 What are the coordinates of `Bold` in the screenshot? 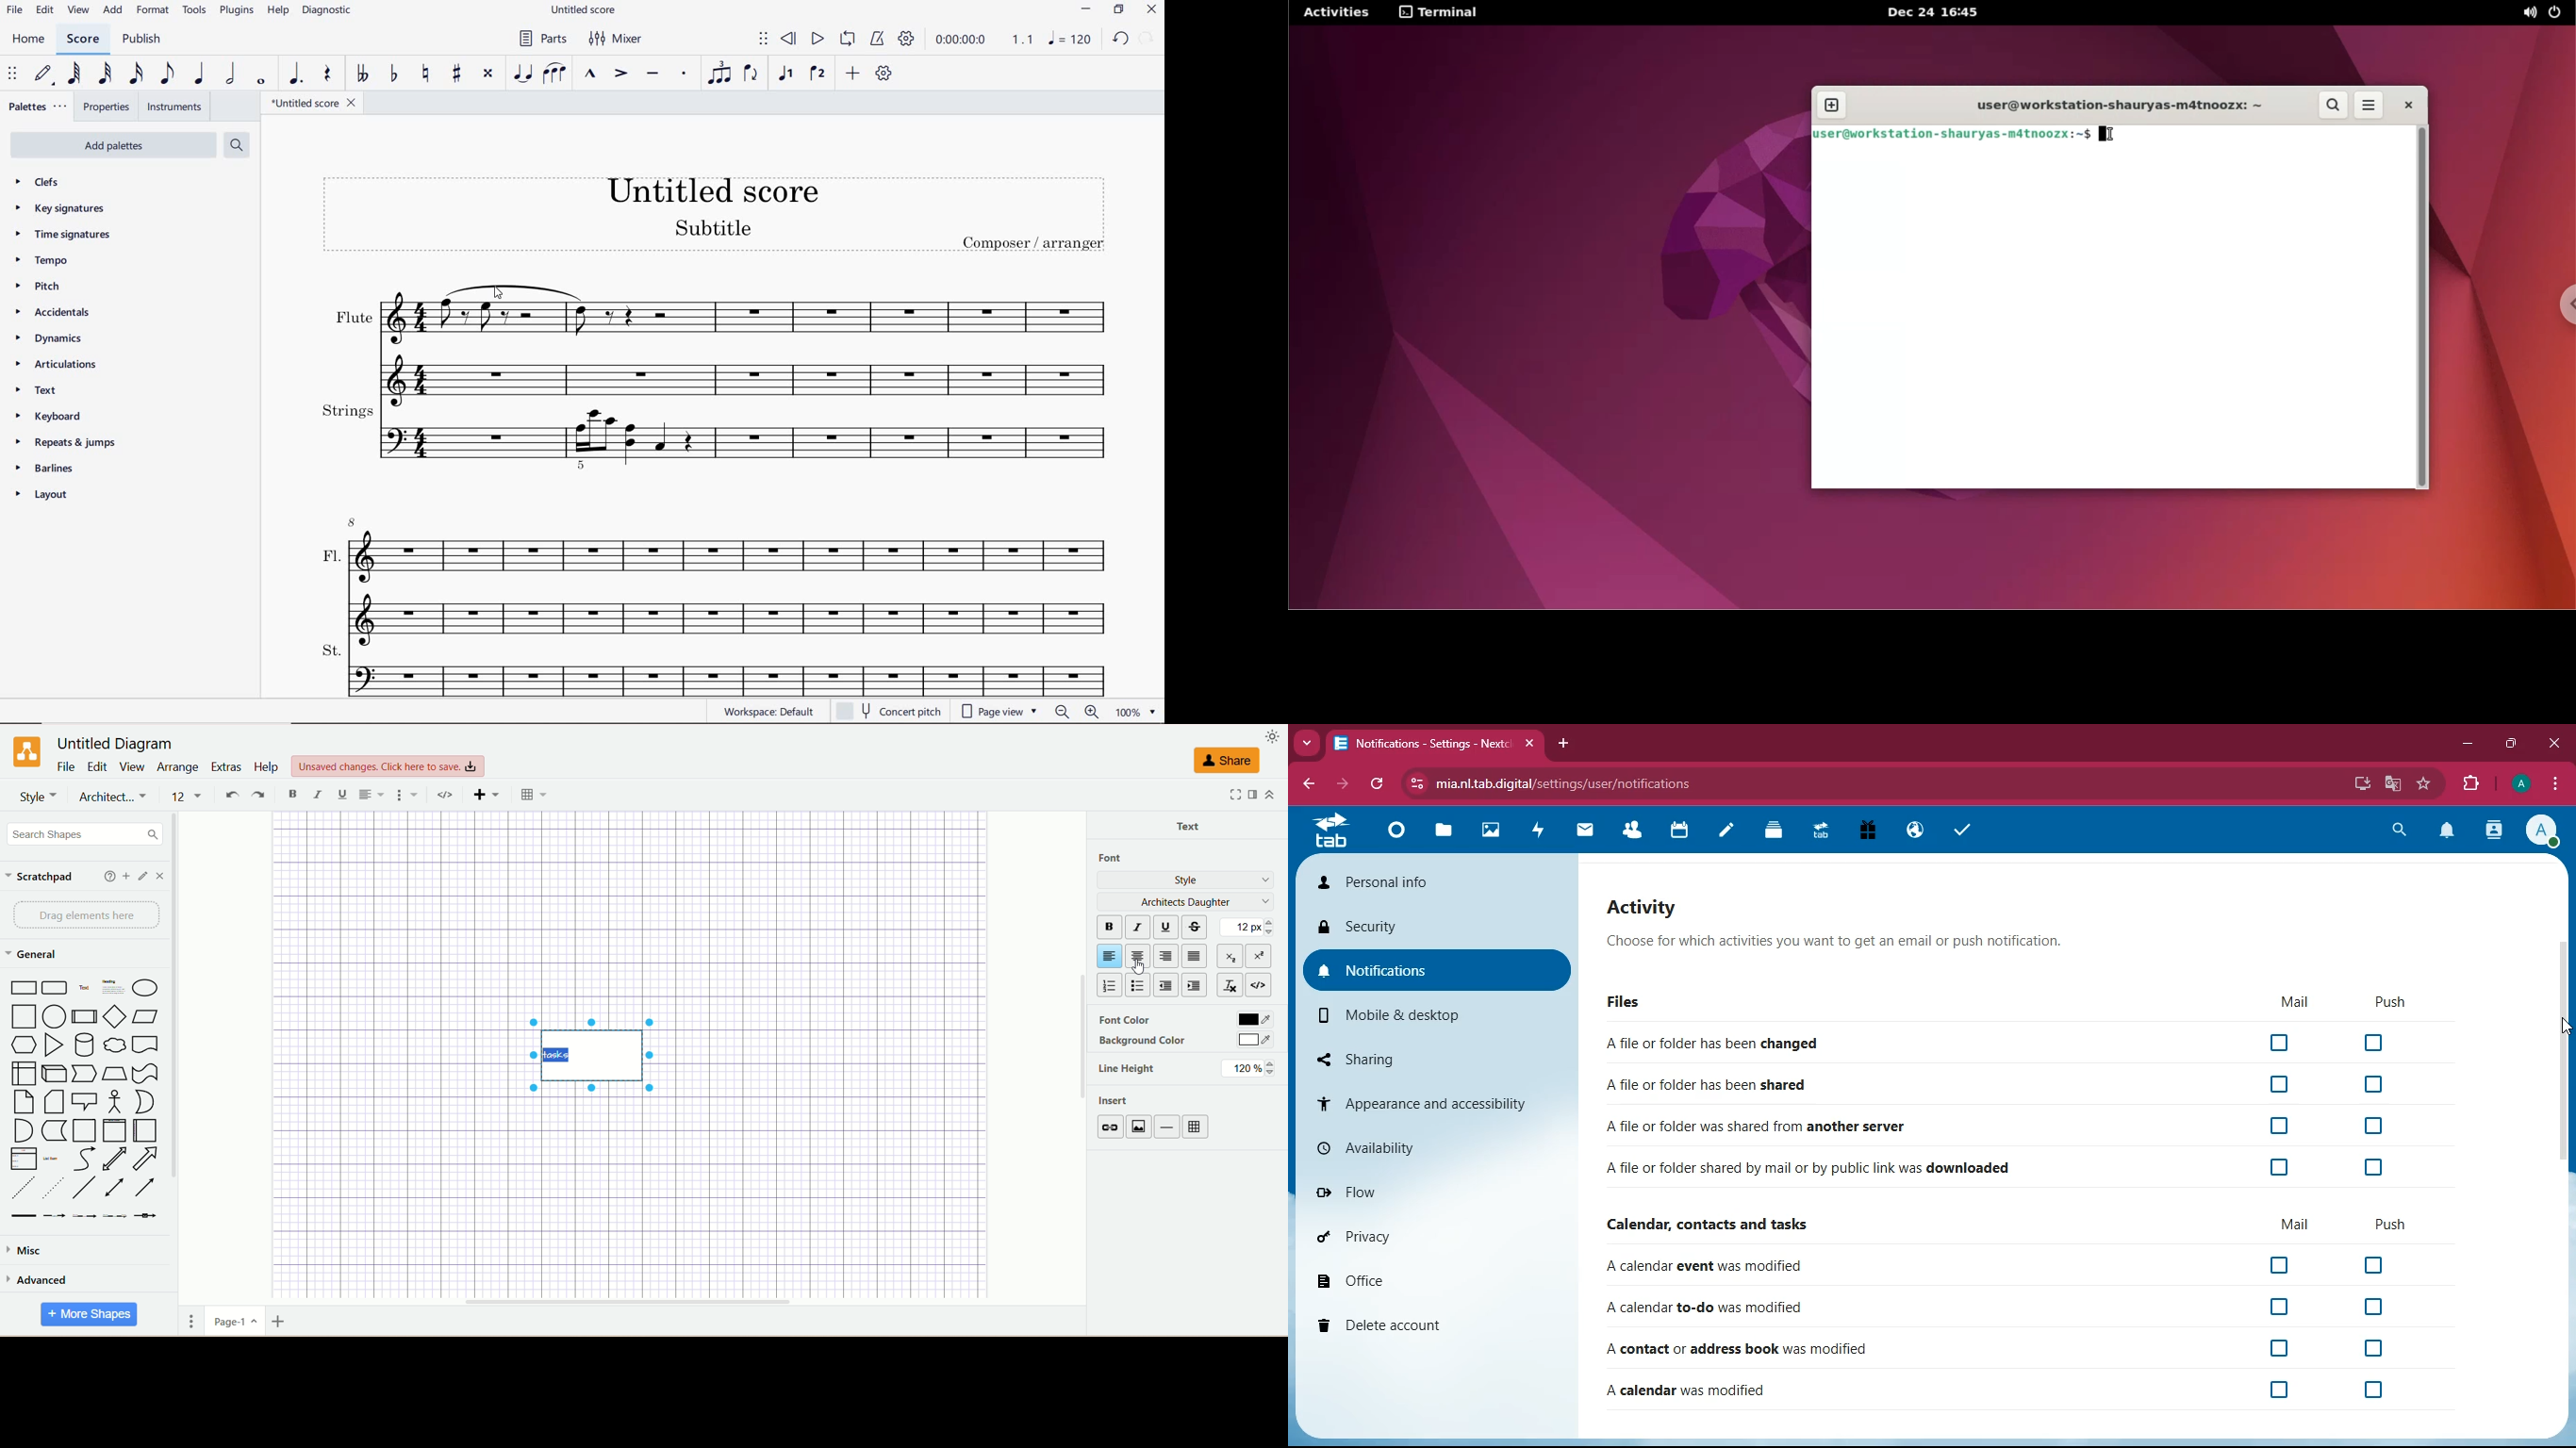 It's located at (294, 795).